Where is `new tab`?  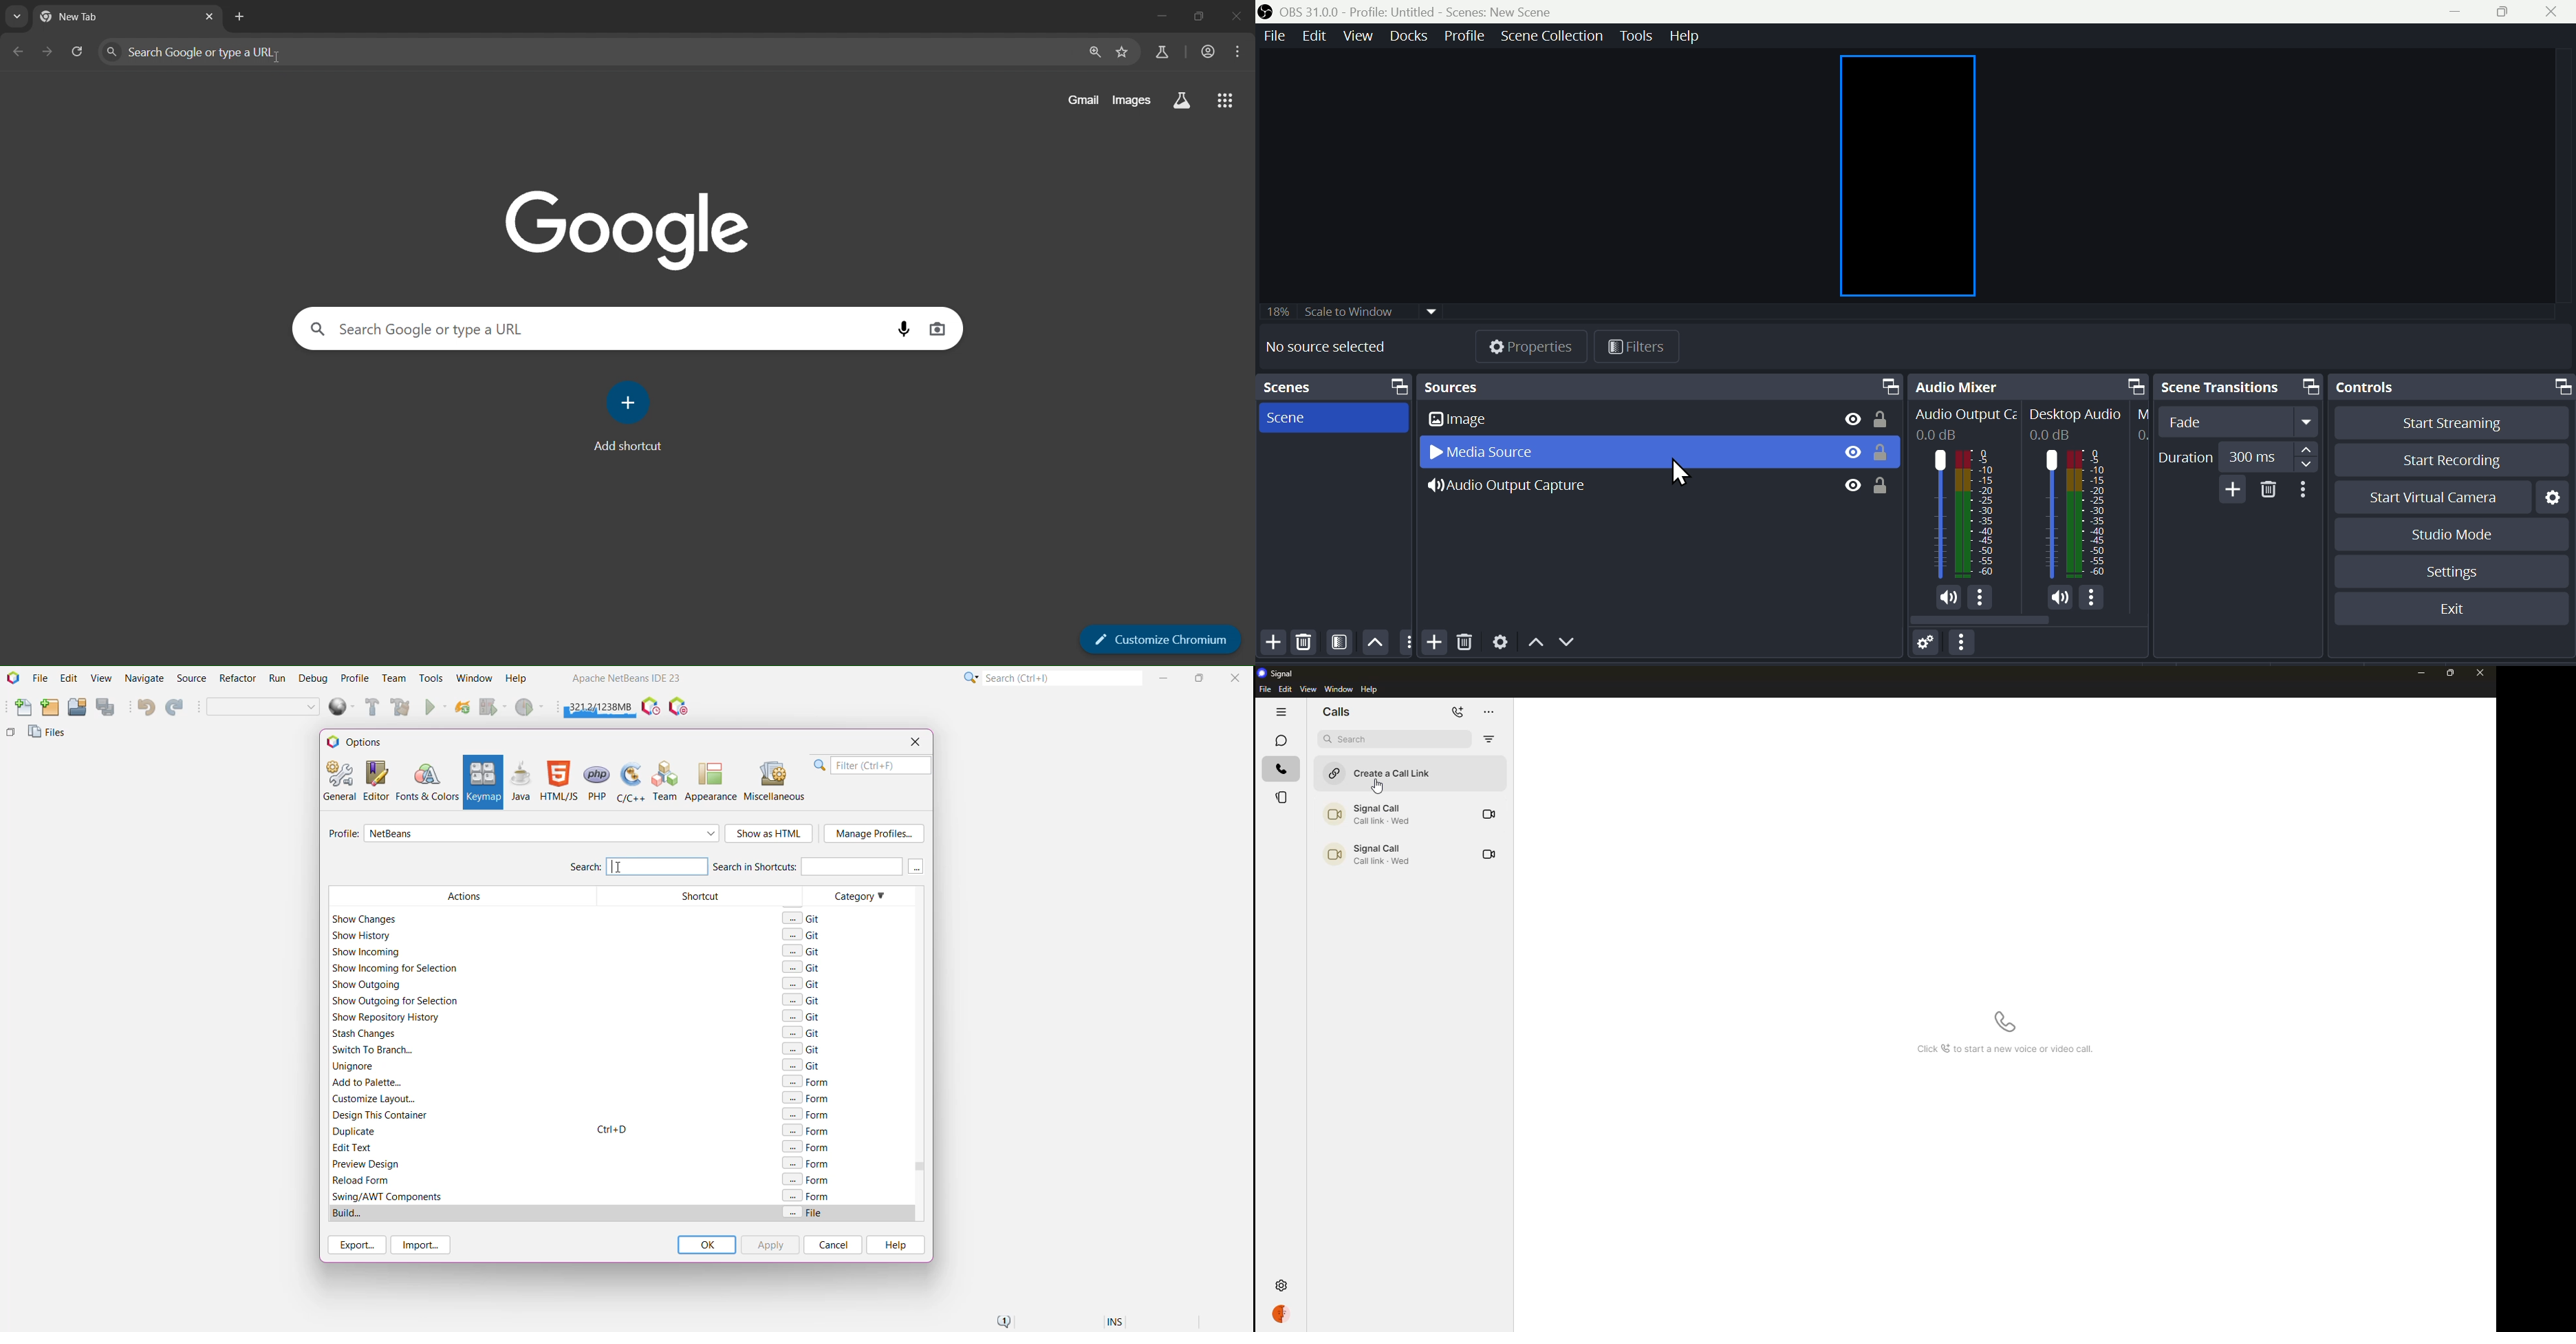 new tab is located at coordinates (239, 18).